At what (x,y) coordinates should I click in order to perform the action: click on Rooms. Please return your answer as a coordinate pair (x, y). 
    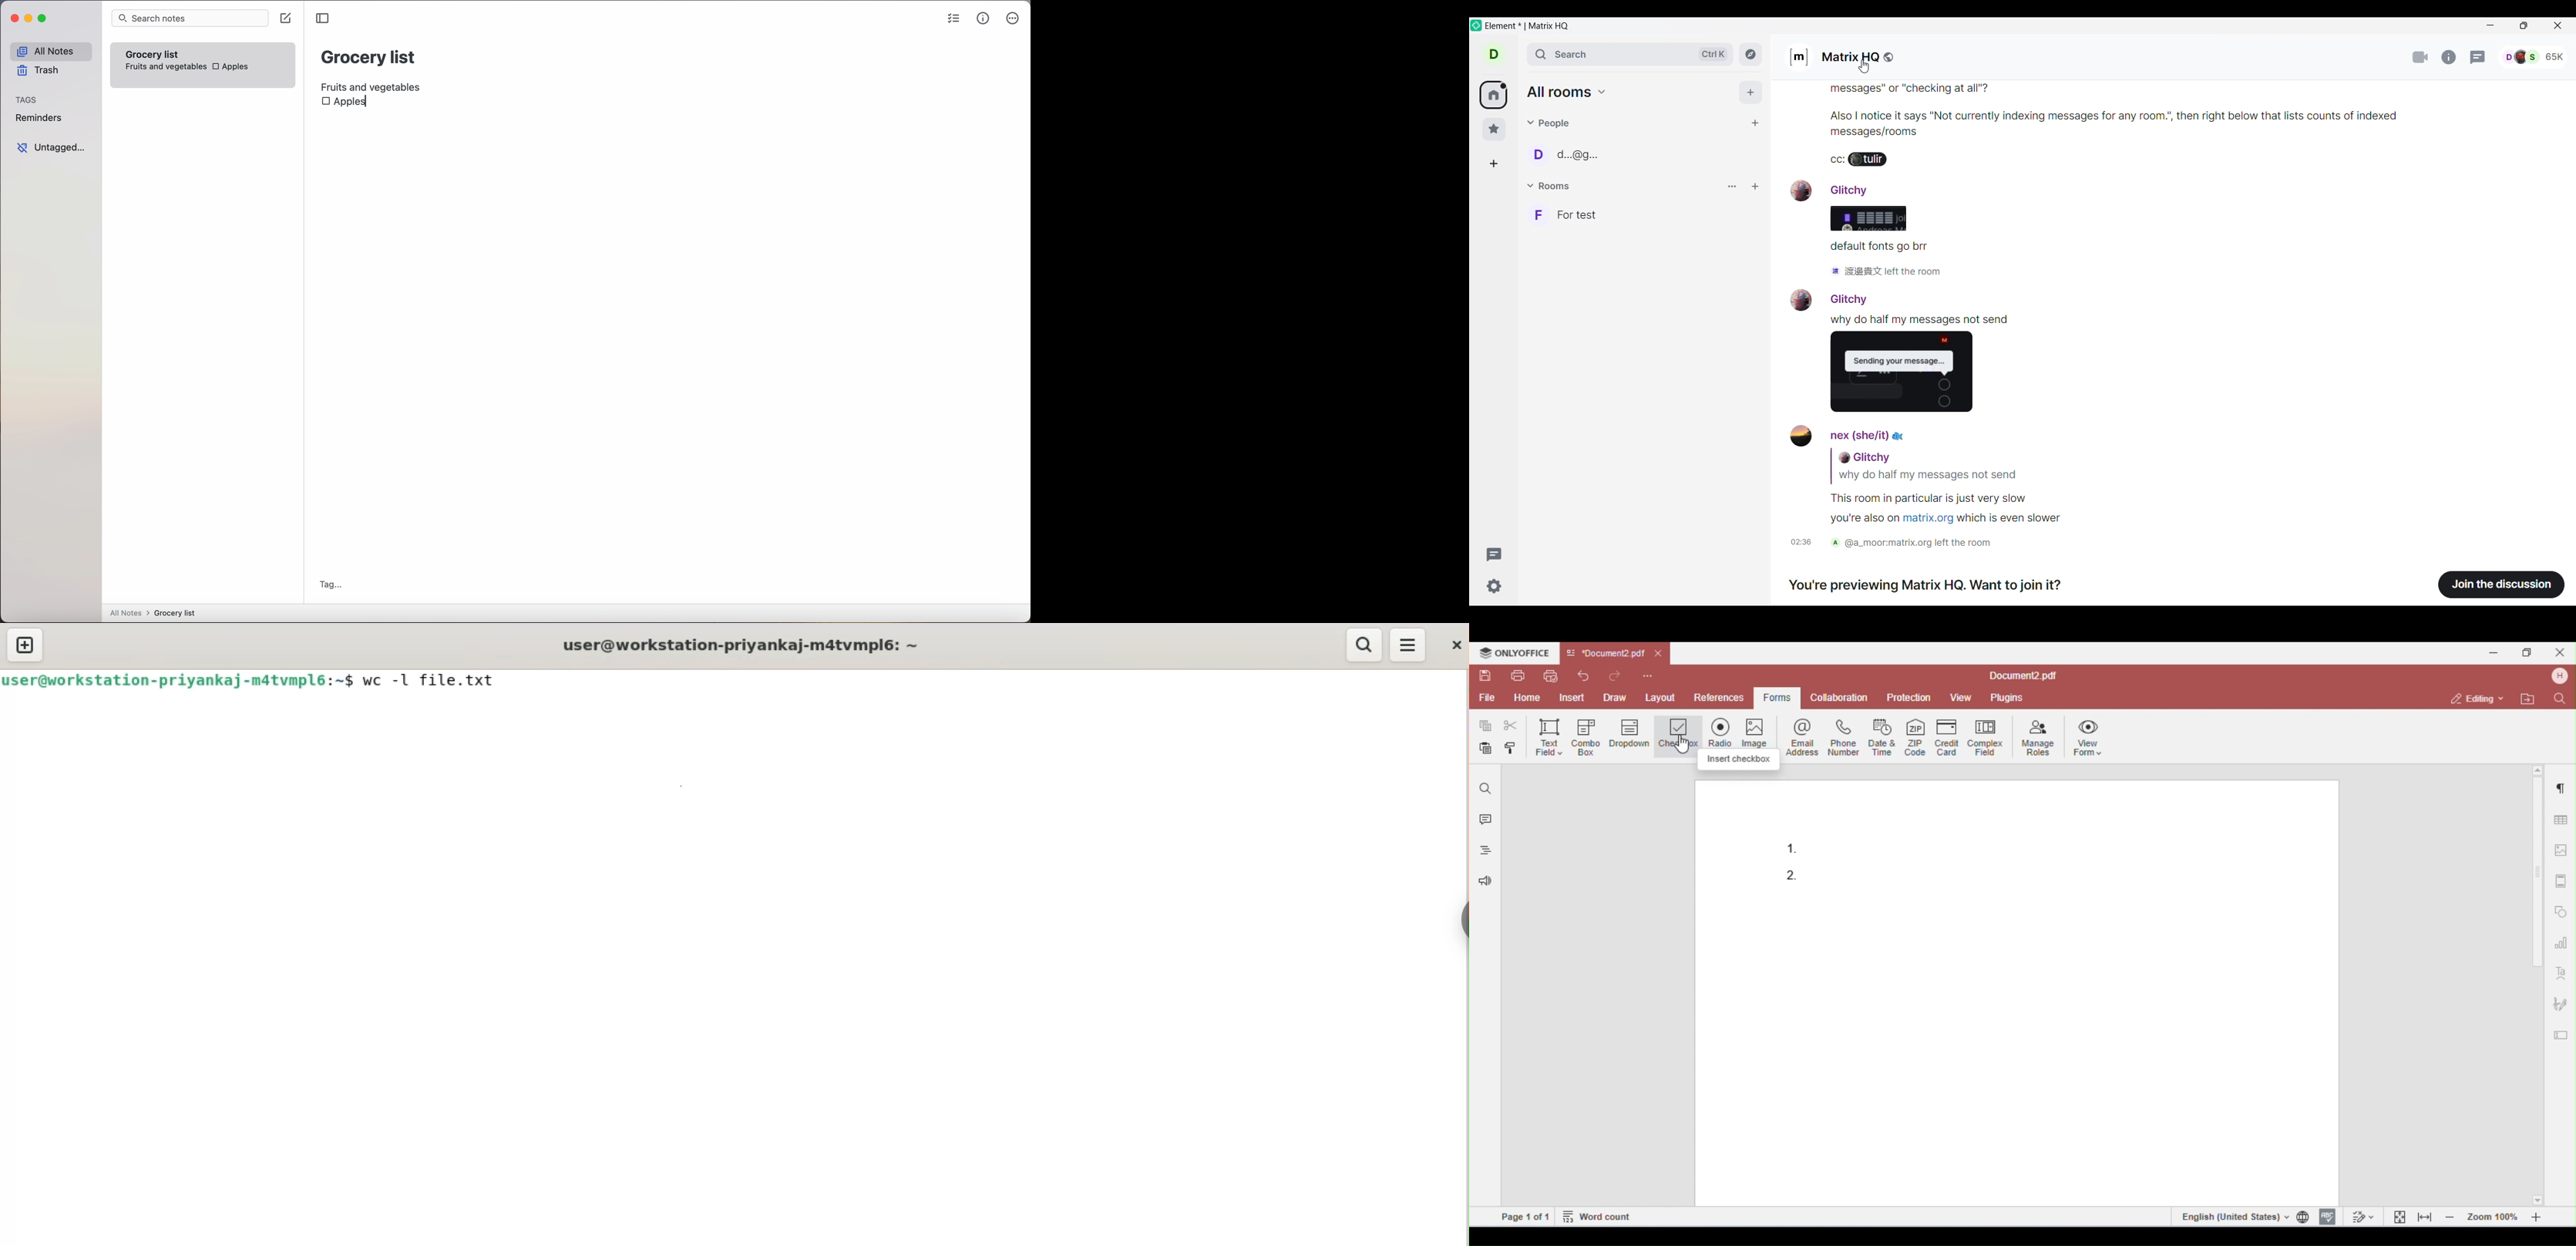
    Looking at the image, I should click on (1550, 185).